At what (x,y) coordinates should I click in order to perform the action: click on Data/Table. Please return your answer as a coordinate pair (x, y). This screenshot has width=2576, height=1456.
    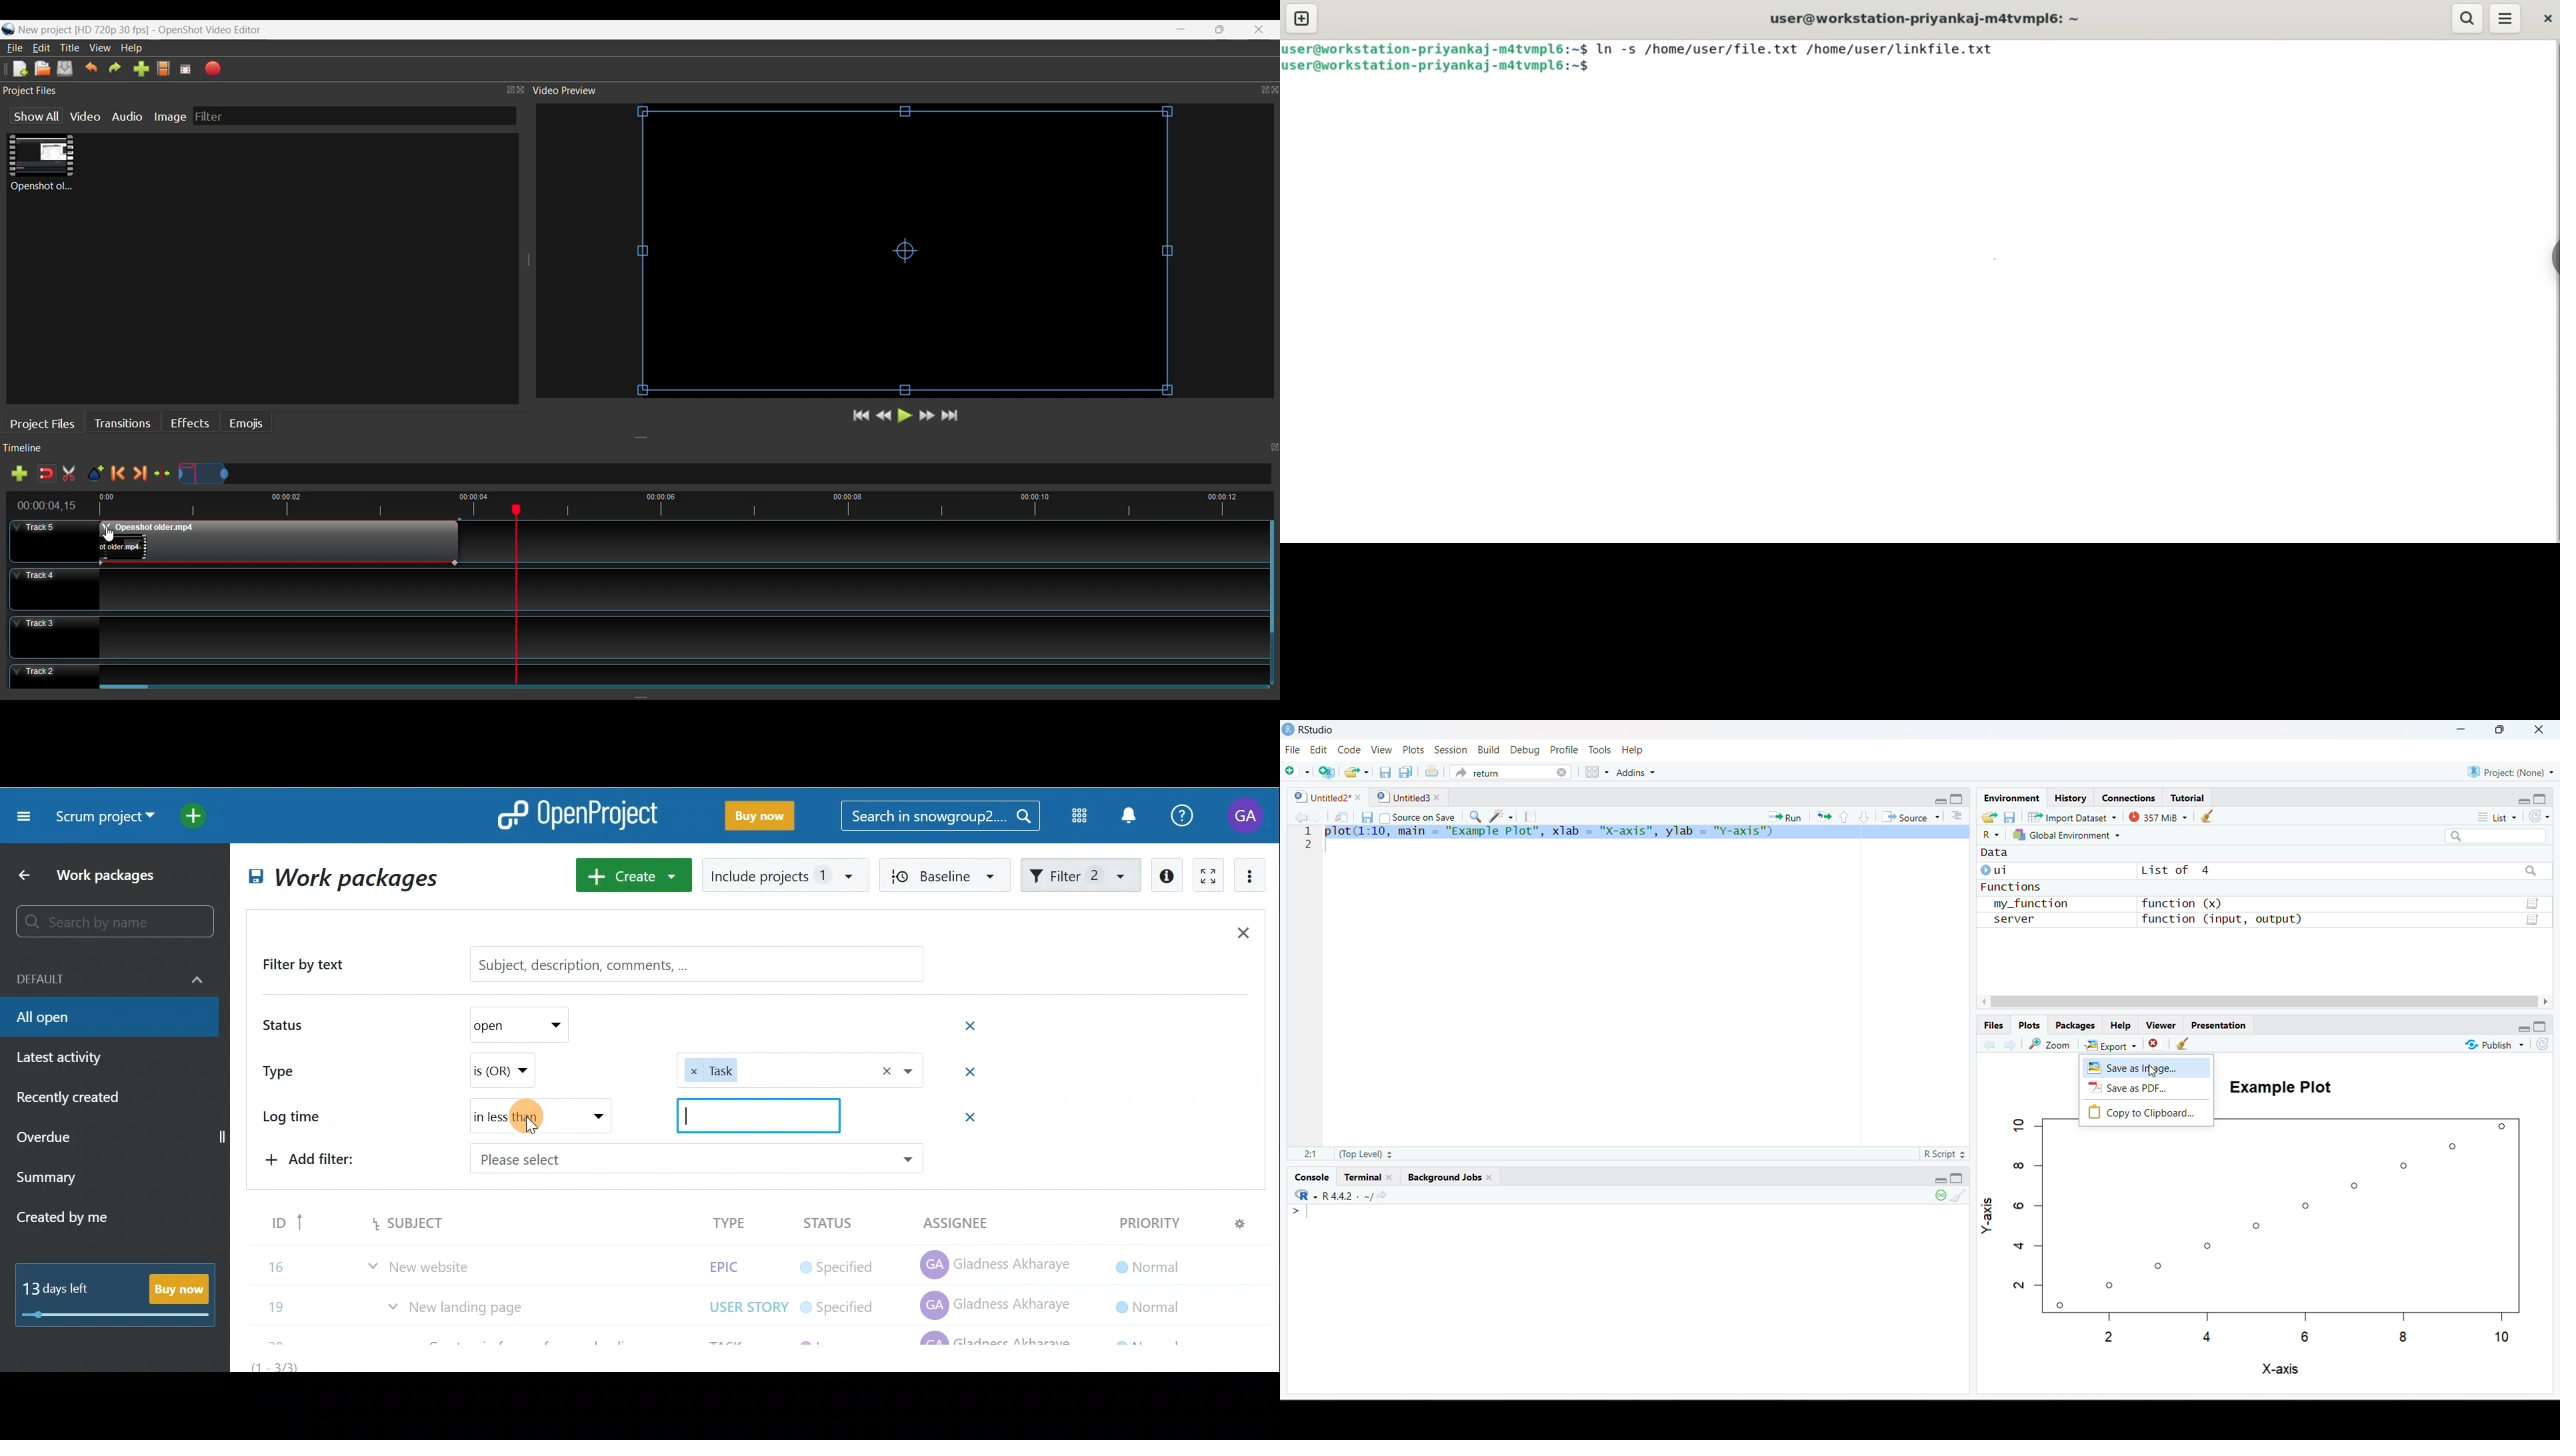
    Looking at the image, I should click on (2534, 921).